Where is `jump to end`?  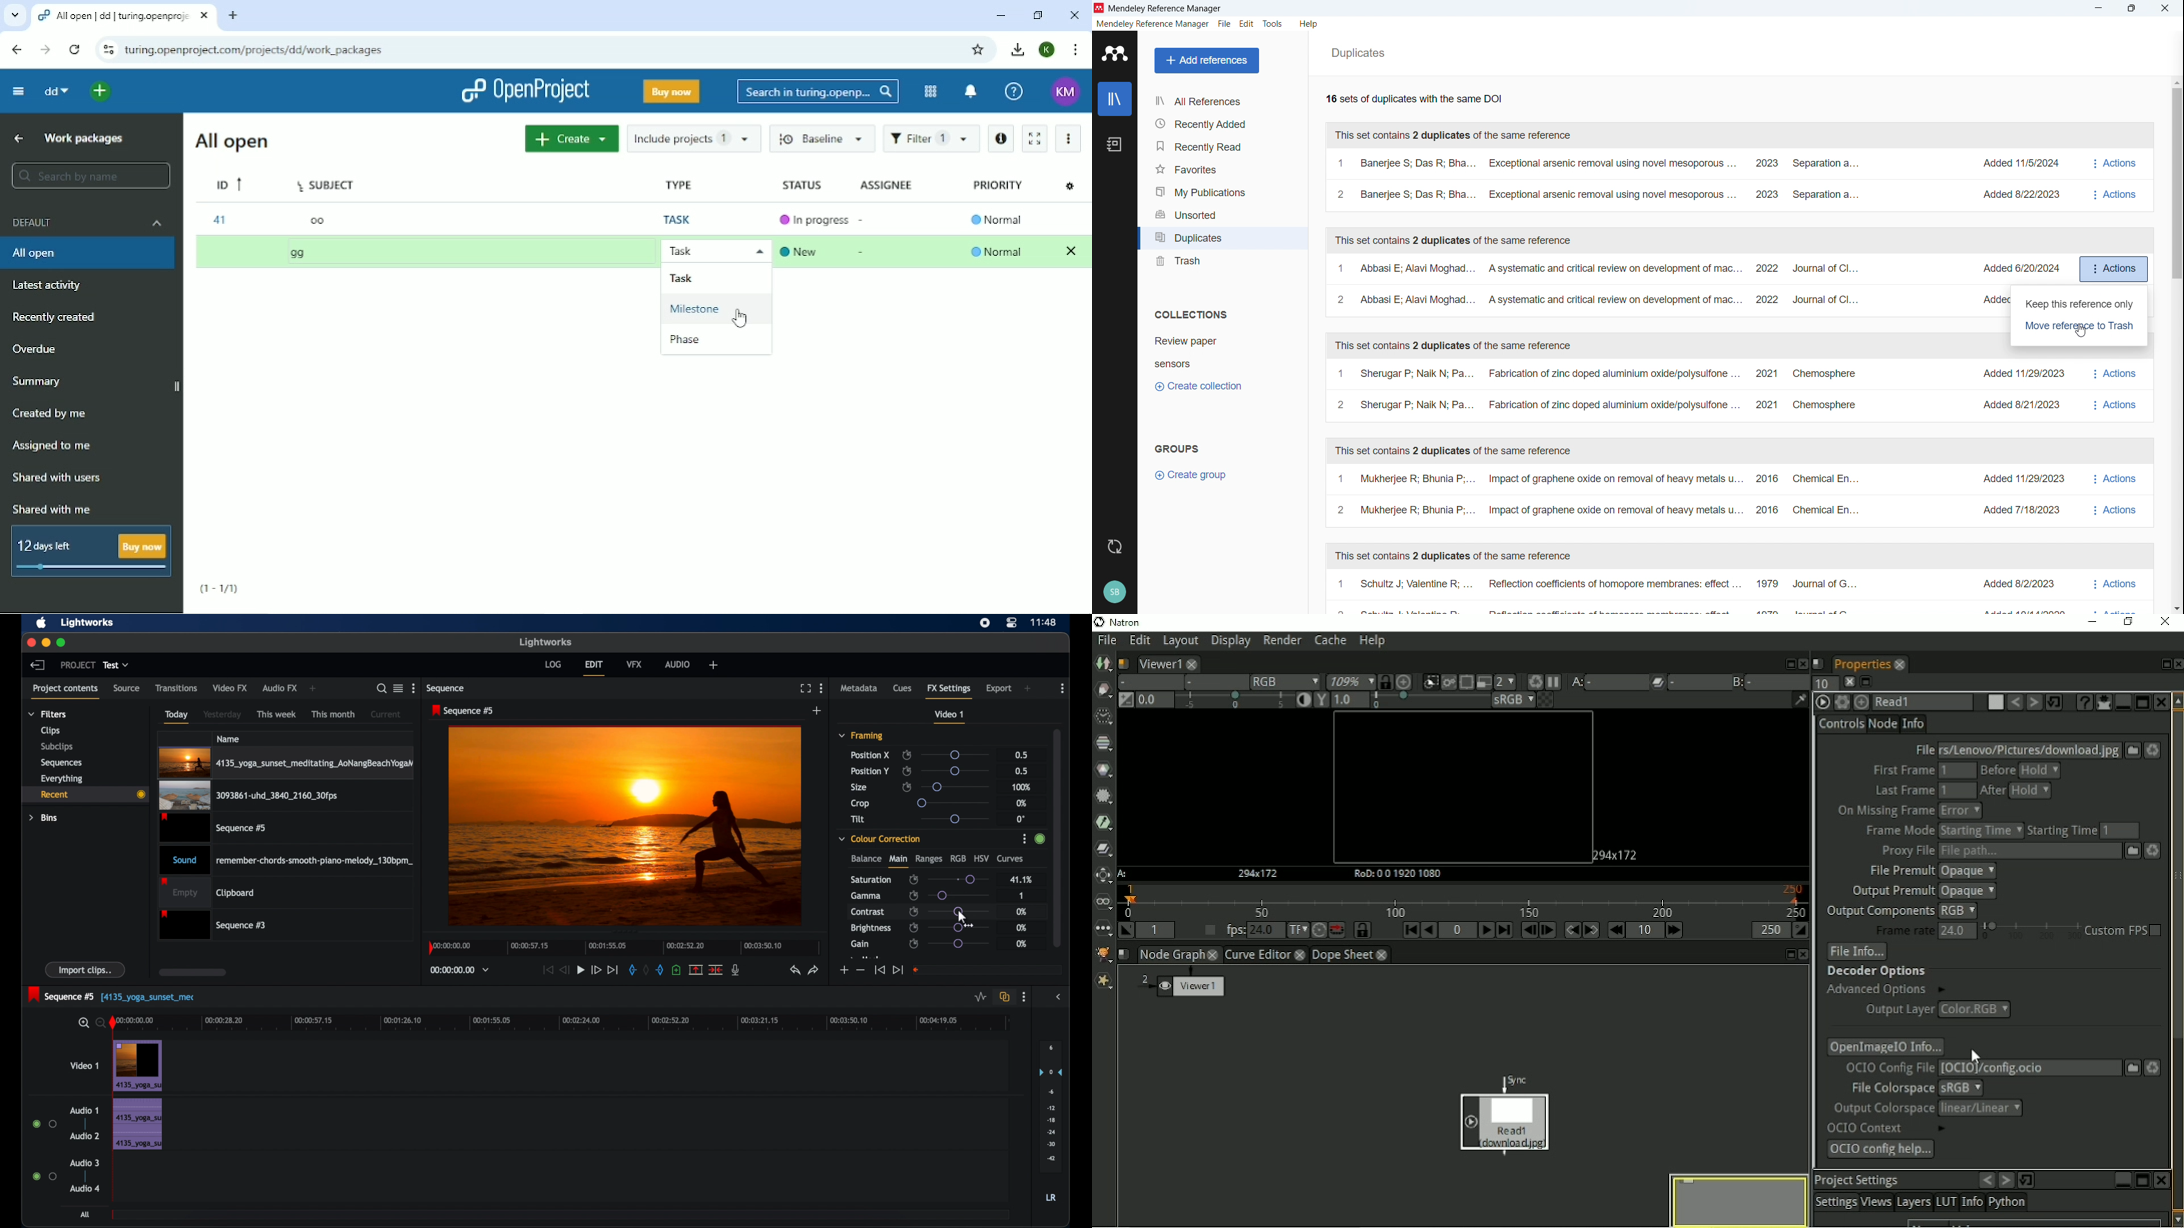
jump to end is located at coordinates (613, 969).